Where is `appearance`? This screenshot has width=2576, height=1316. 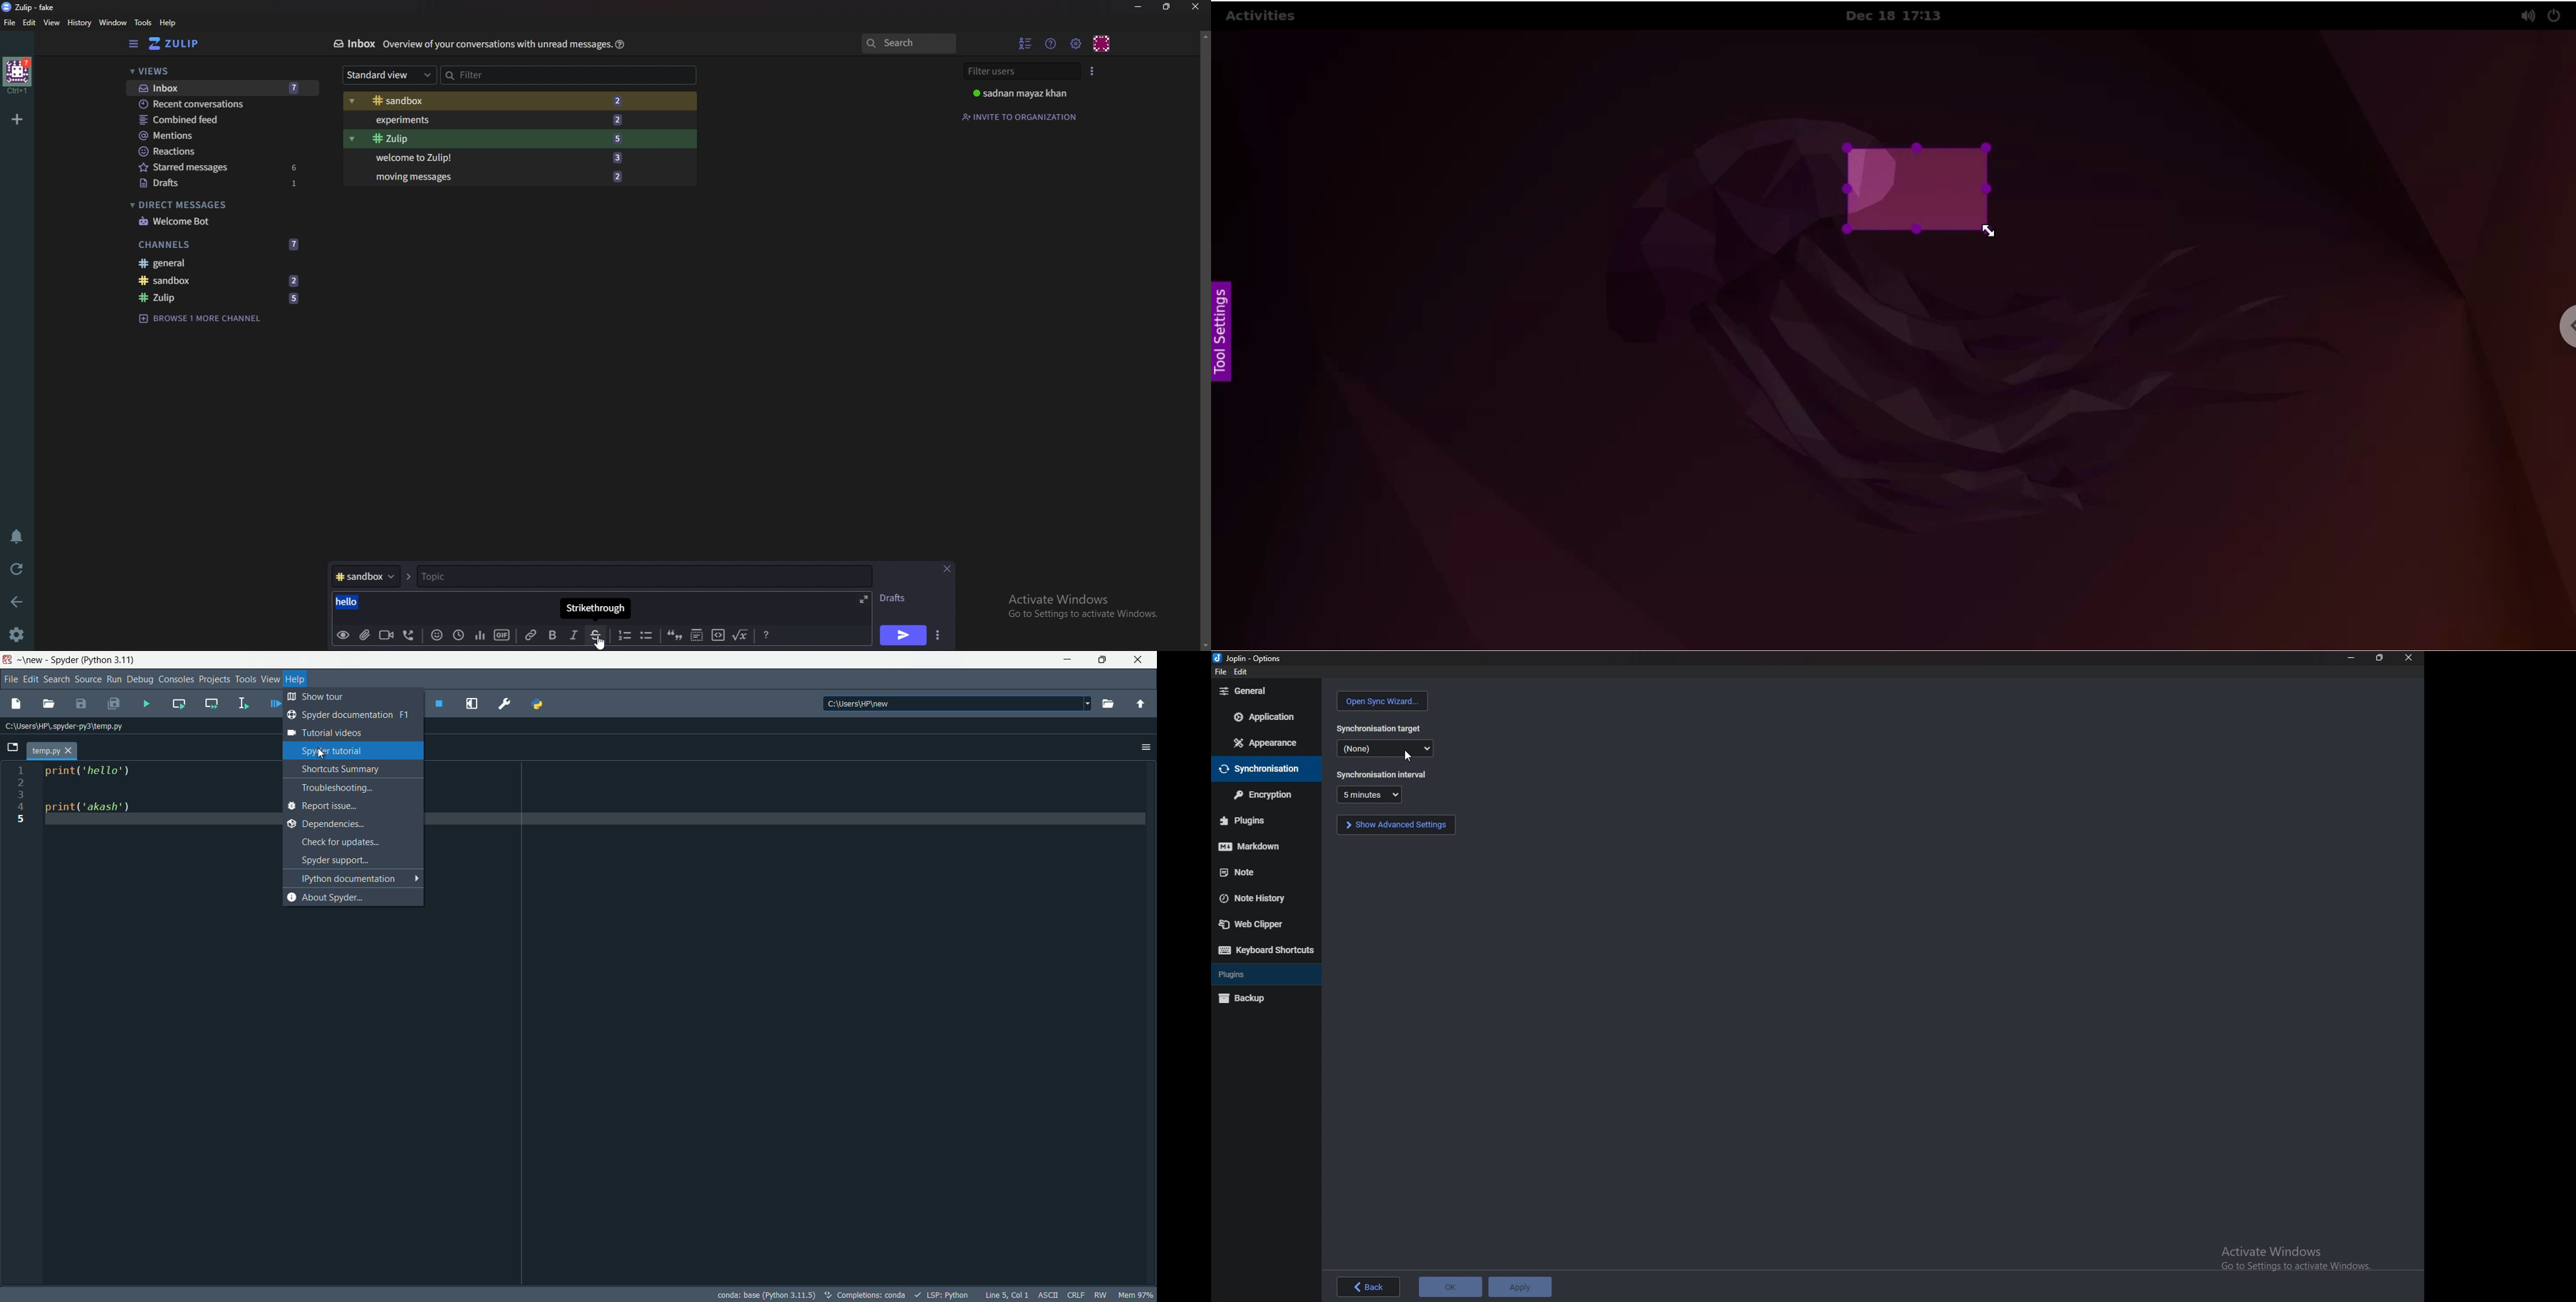
appearance is located at coordinates (1266, 744).